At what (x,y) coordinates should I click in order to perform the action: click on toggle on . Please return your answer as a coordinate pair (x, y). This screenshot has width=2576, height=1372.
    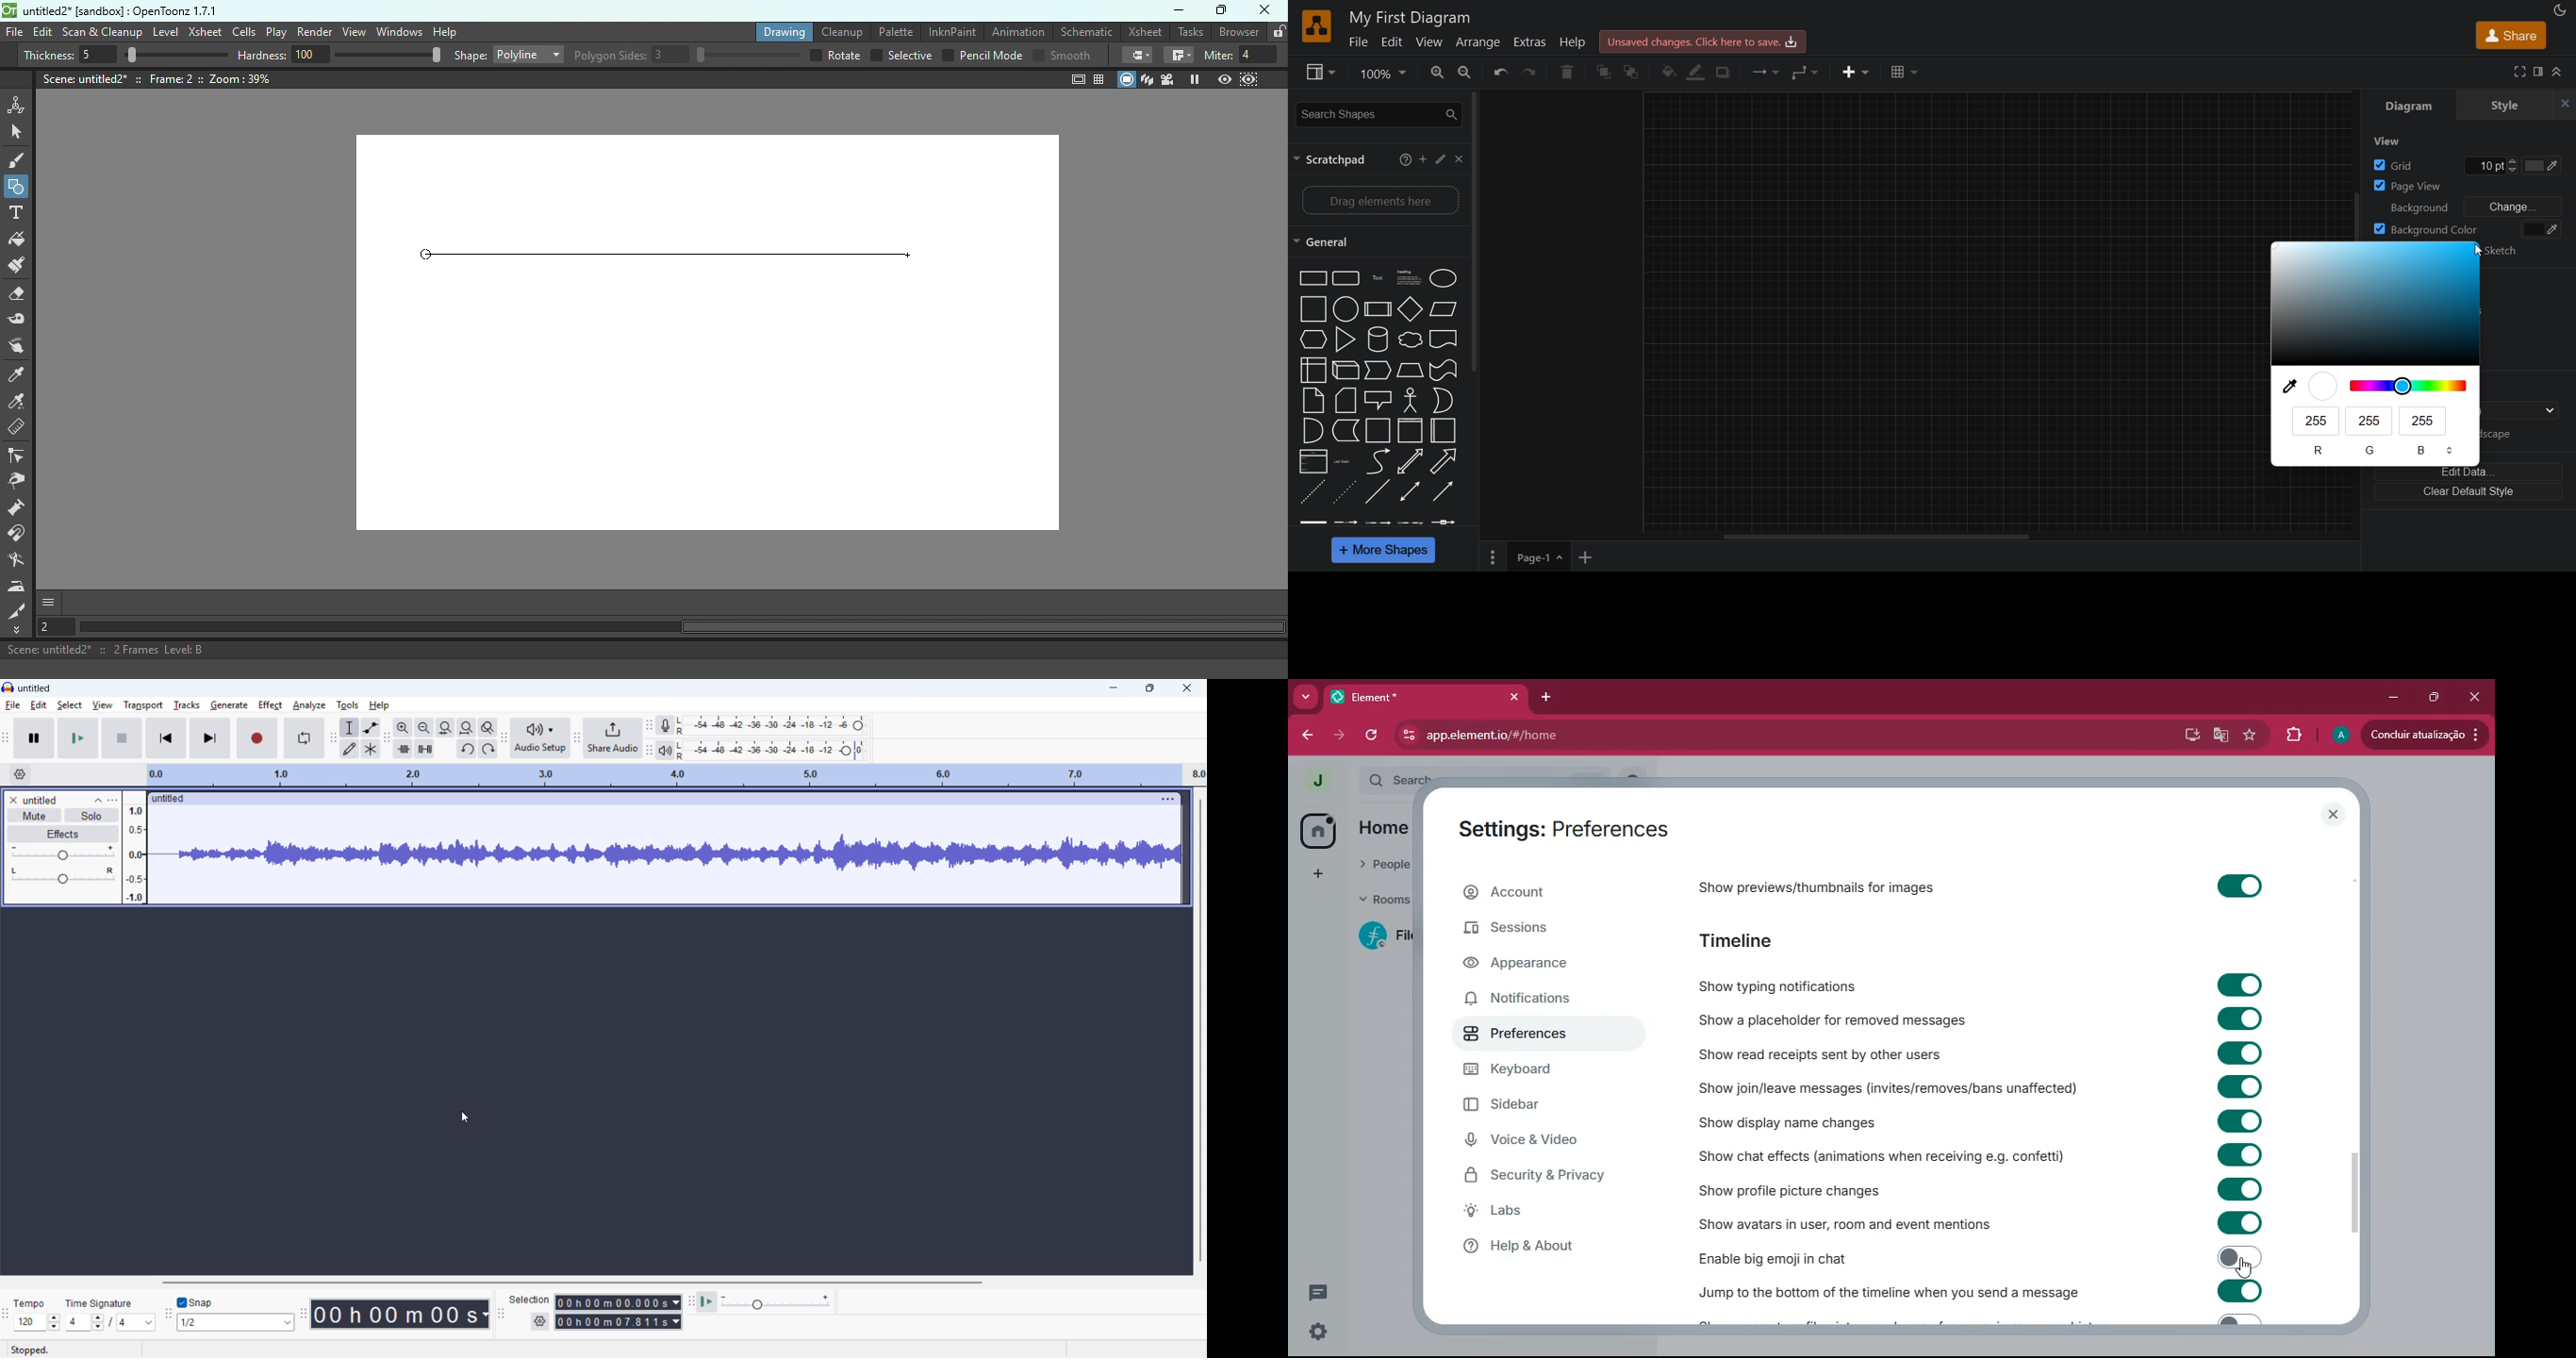
    Looking at the image, I should click on (2239, 1019).